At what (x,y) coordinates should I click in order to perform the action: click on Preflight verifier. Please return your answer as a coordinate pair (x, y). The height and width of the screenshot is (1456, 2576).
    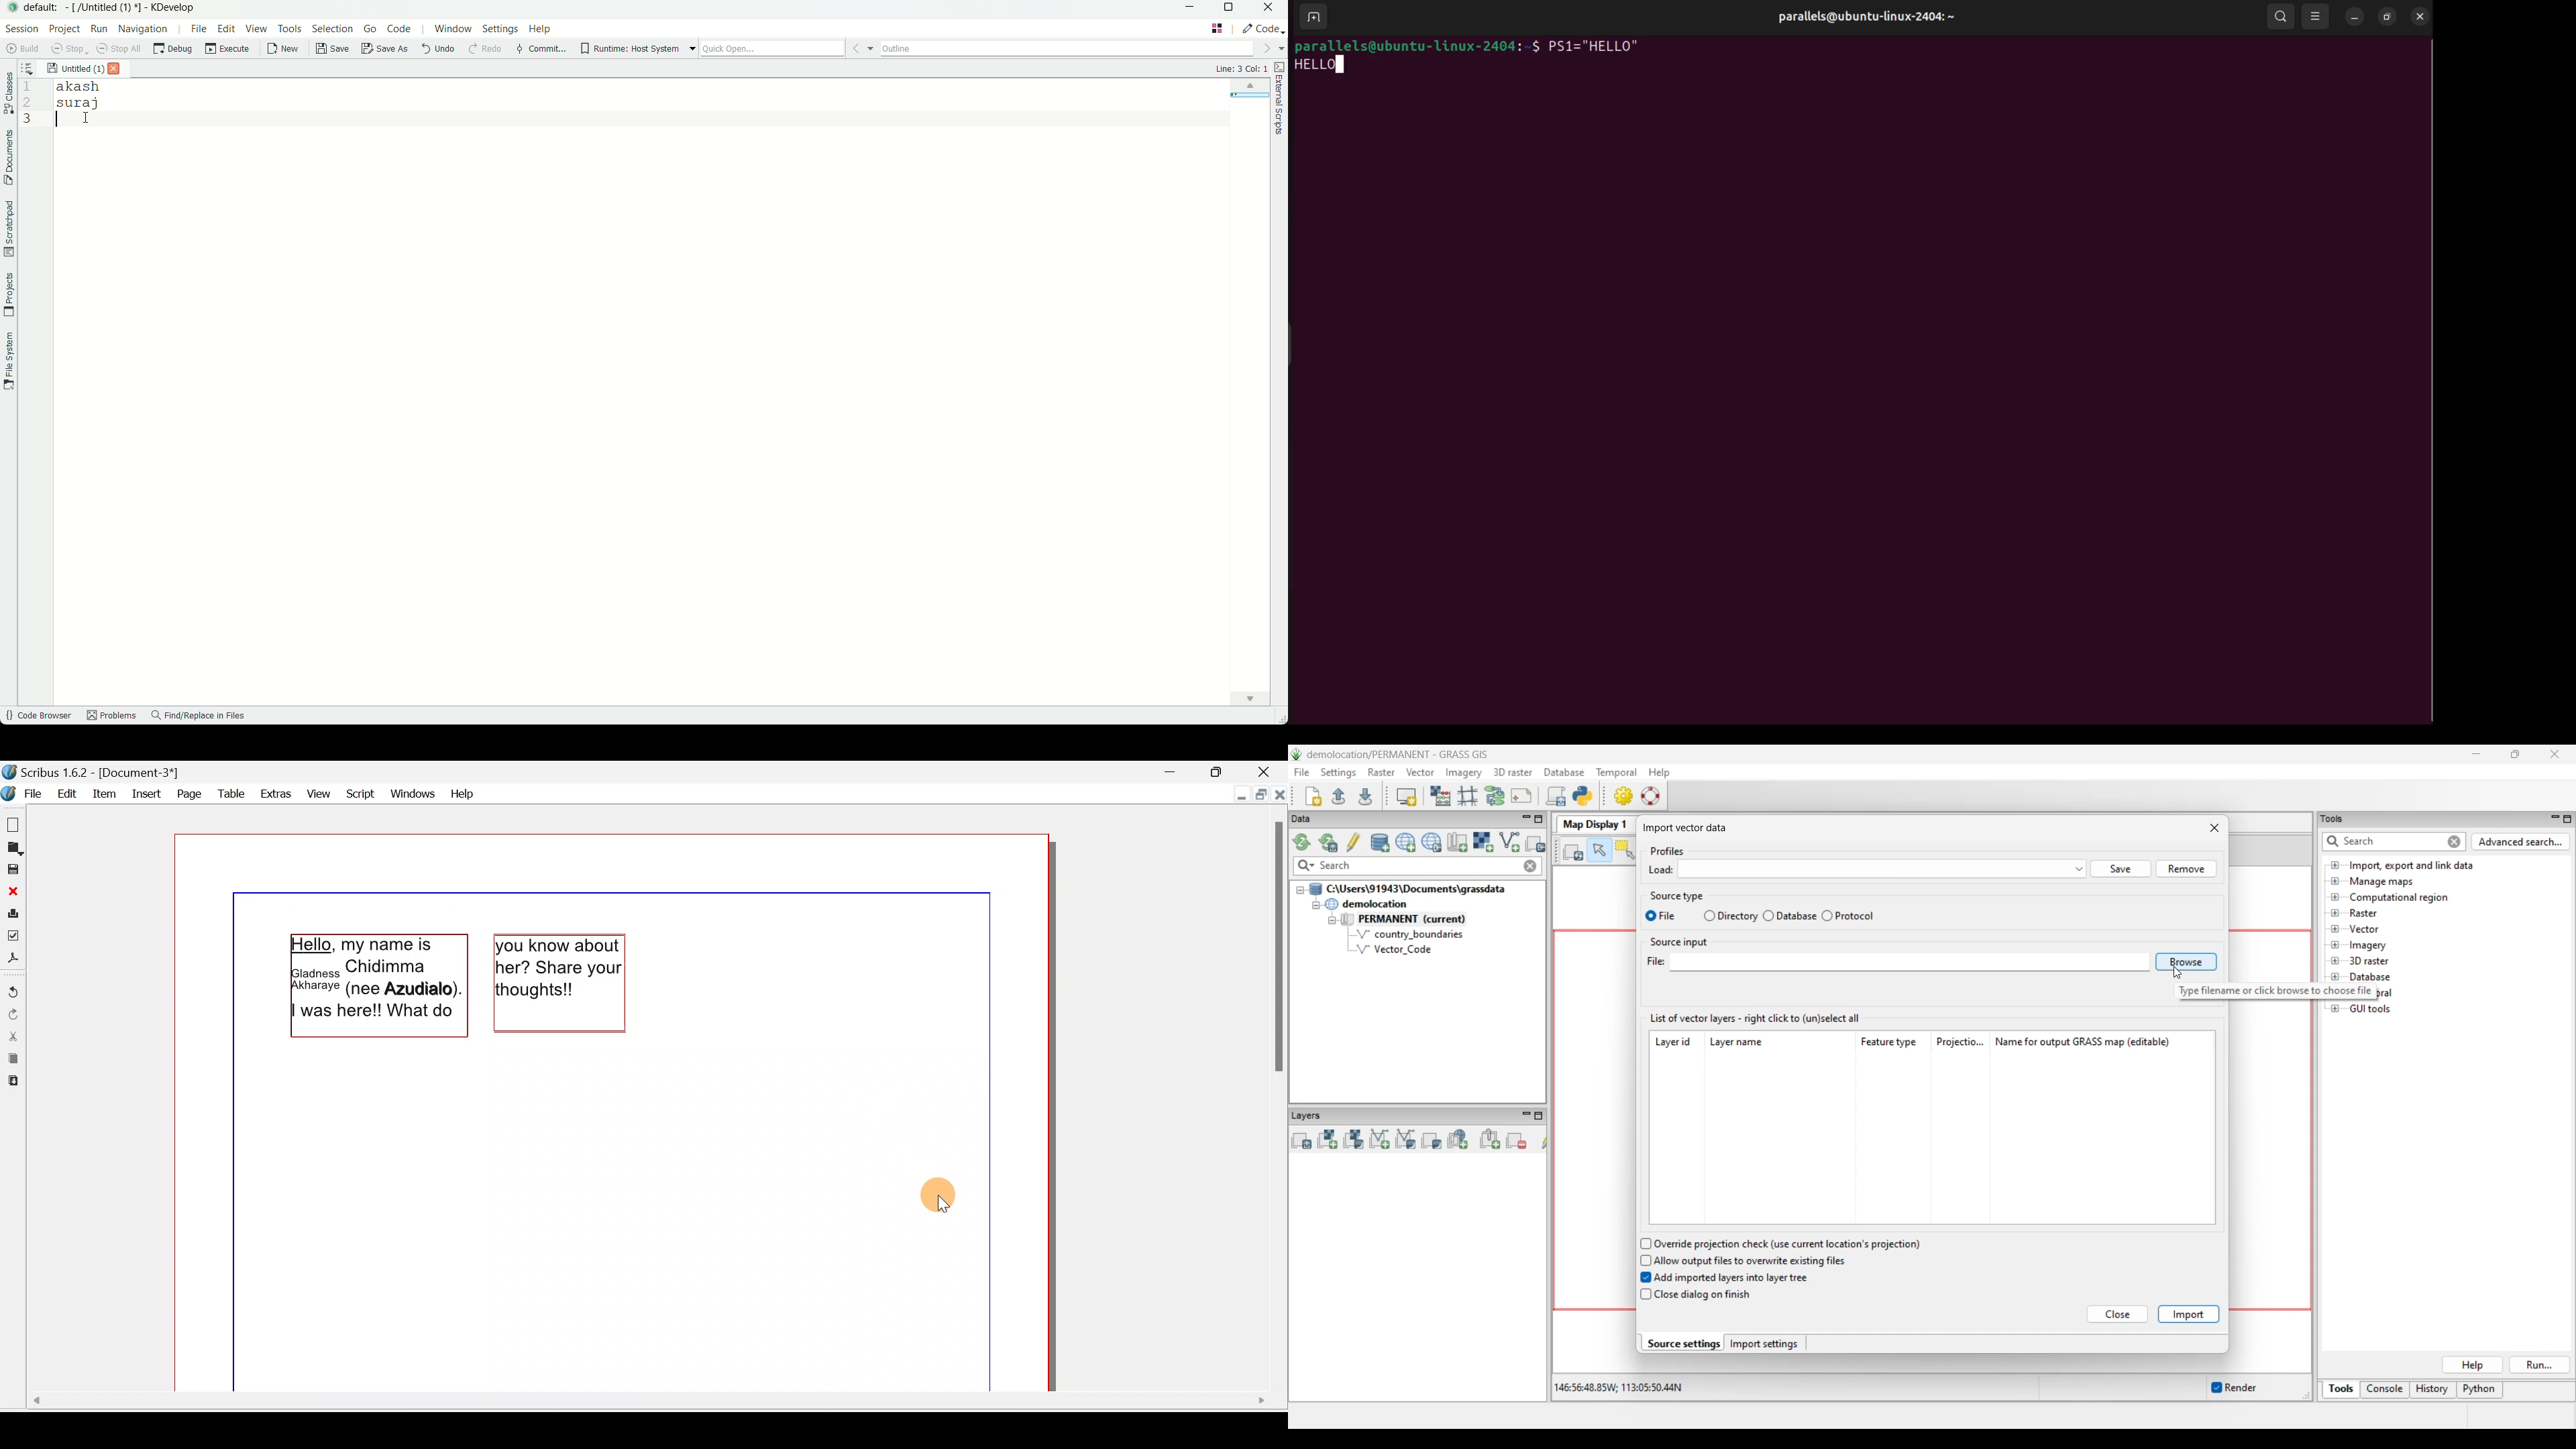
    Looking at the image, I should click on (13, 934).